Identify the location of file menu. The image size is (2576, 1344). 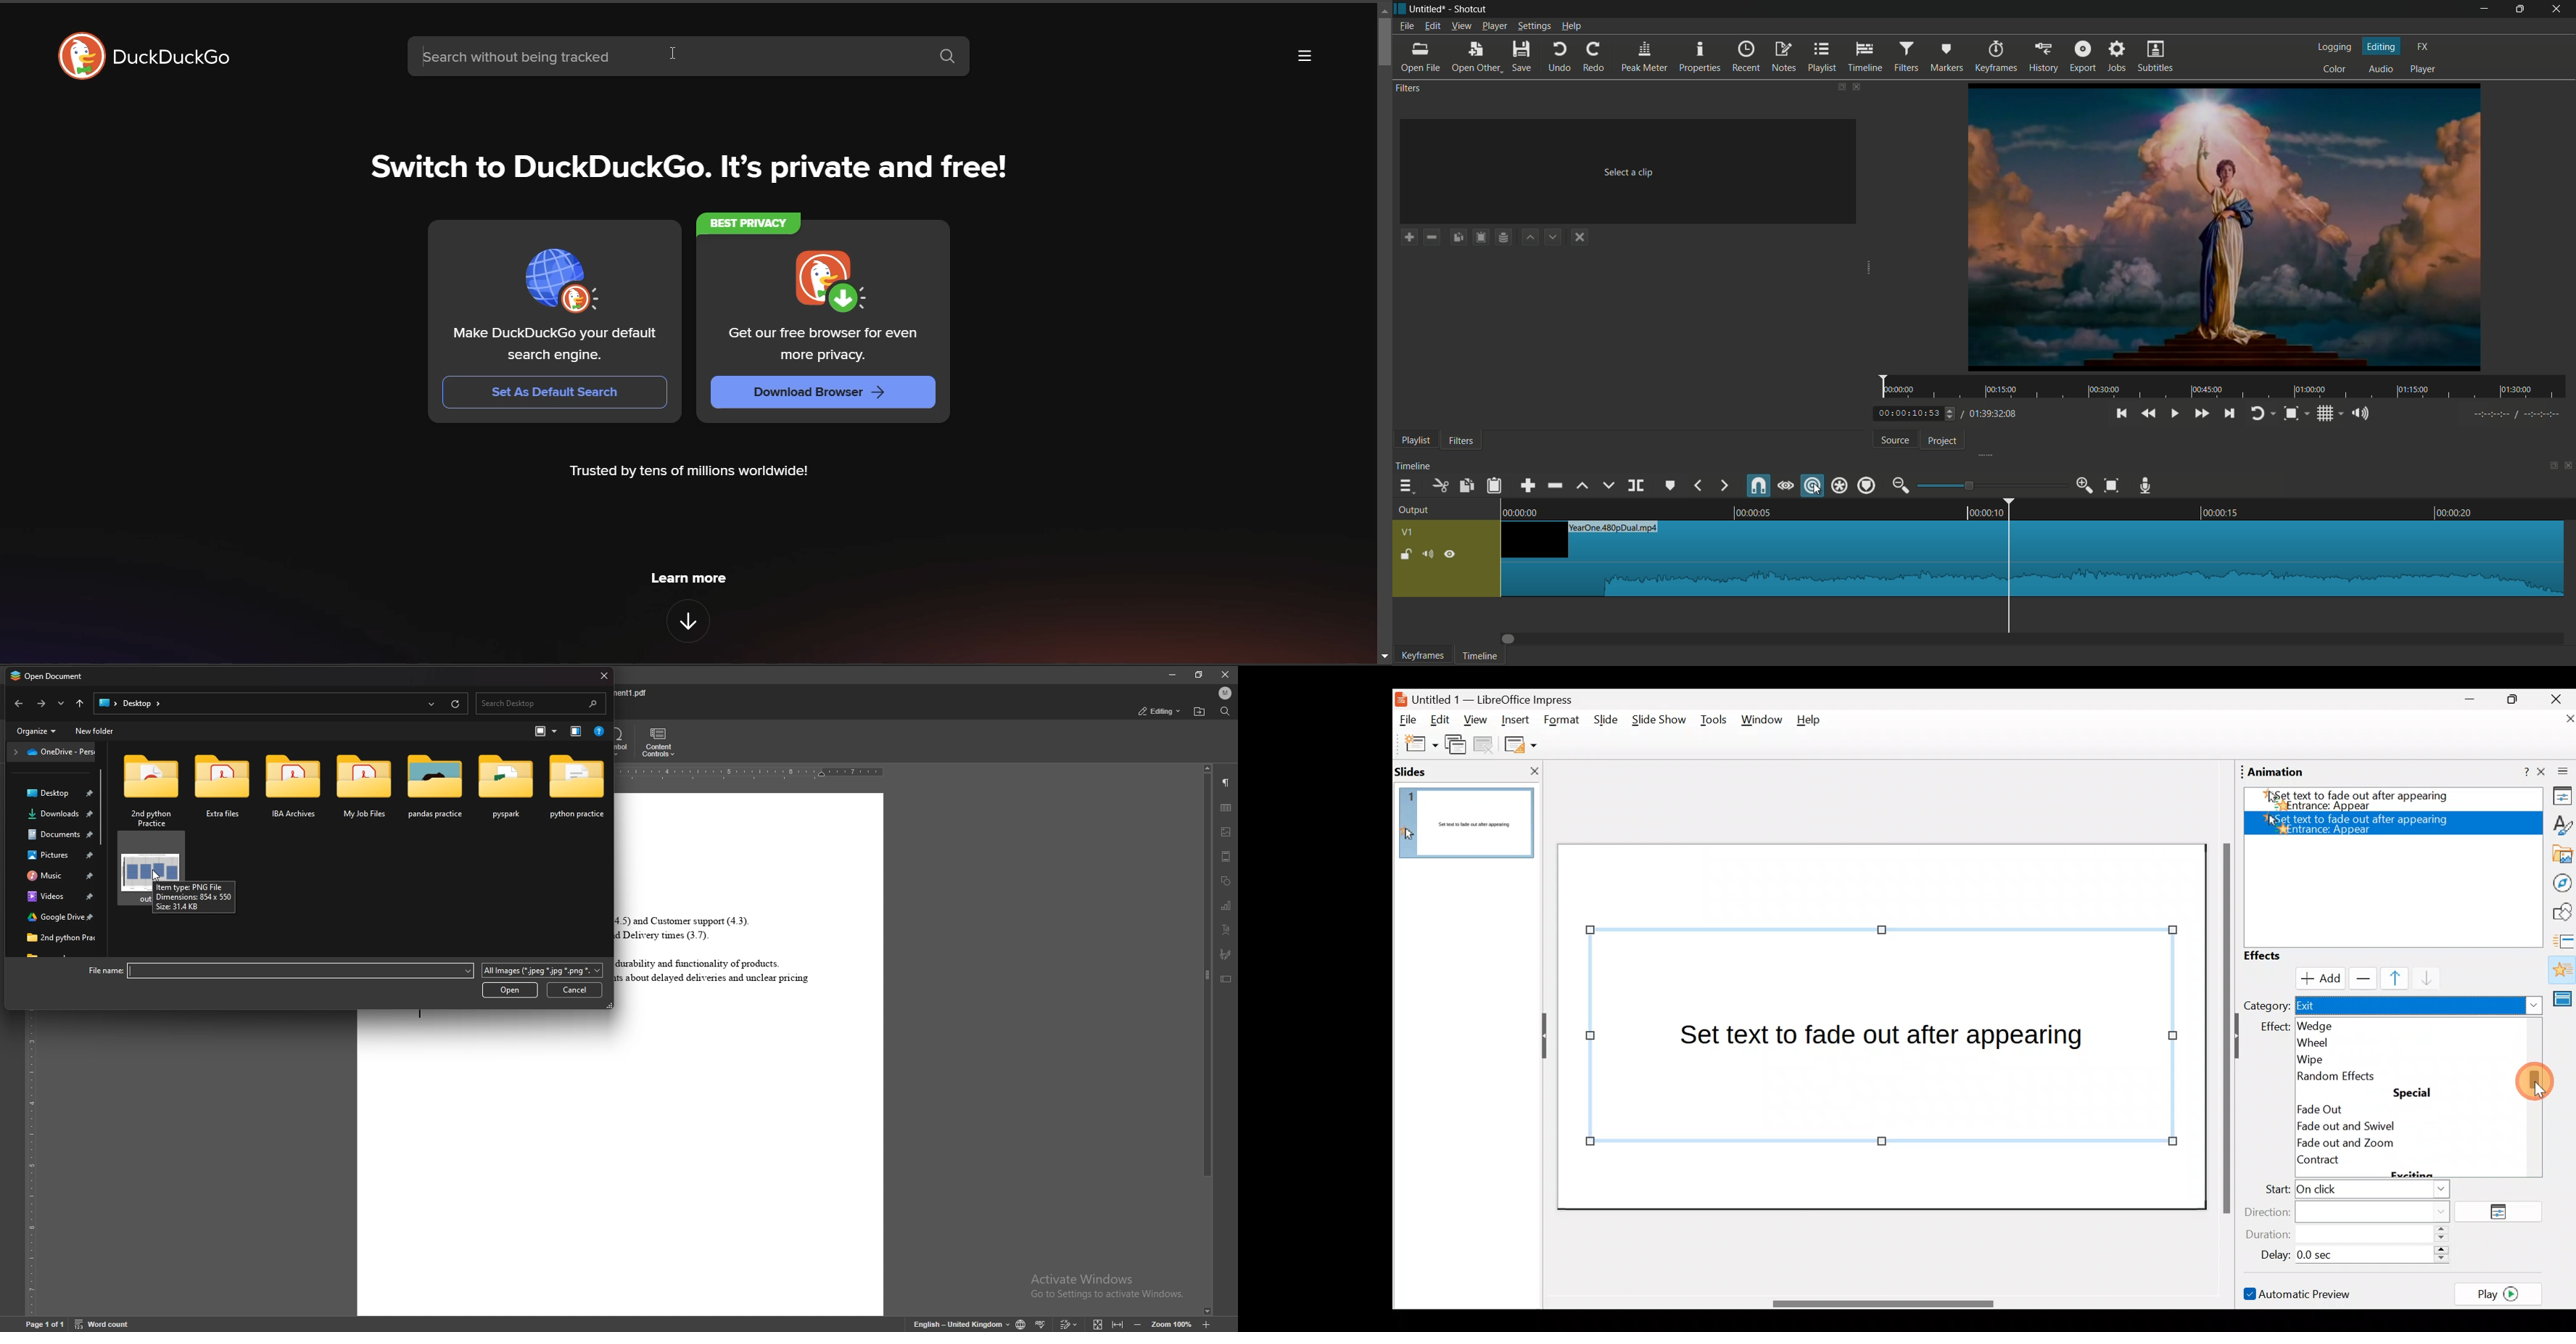
(1406, 27).